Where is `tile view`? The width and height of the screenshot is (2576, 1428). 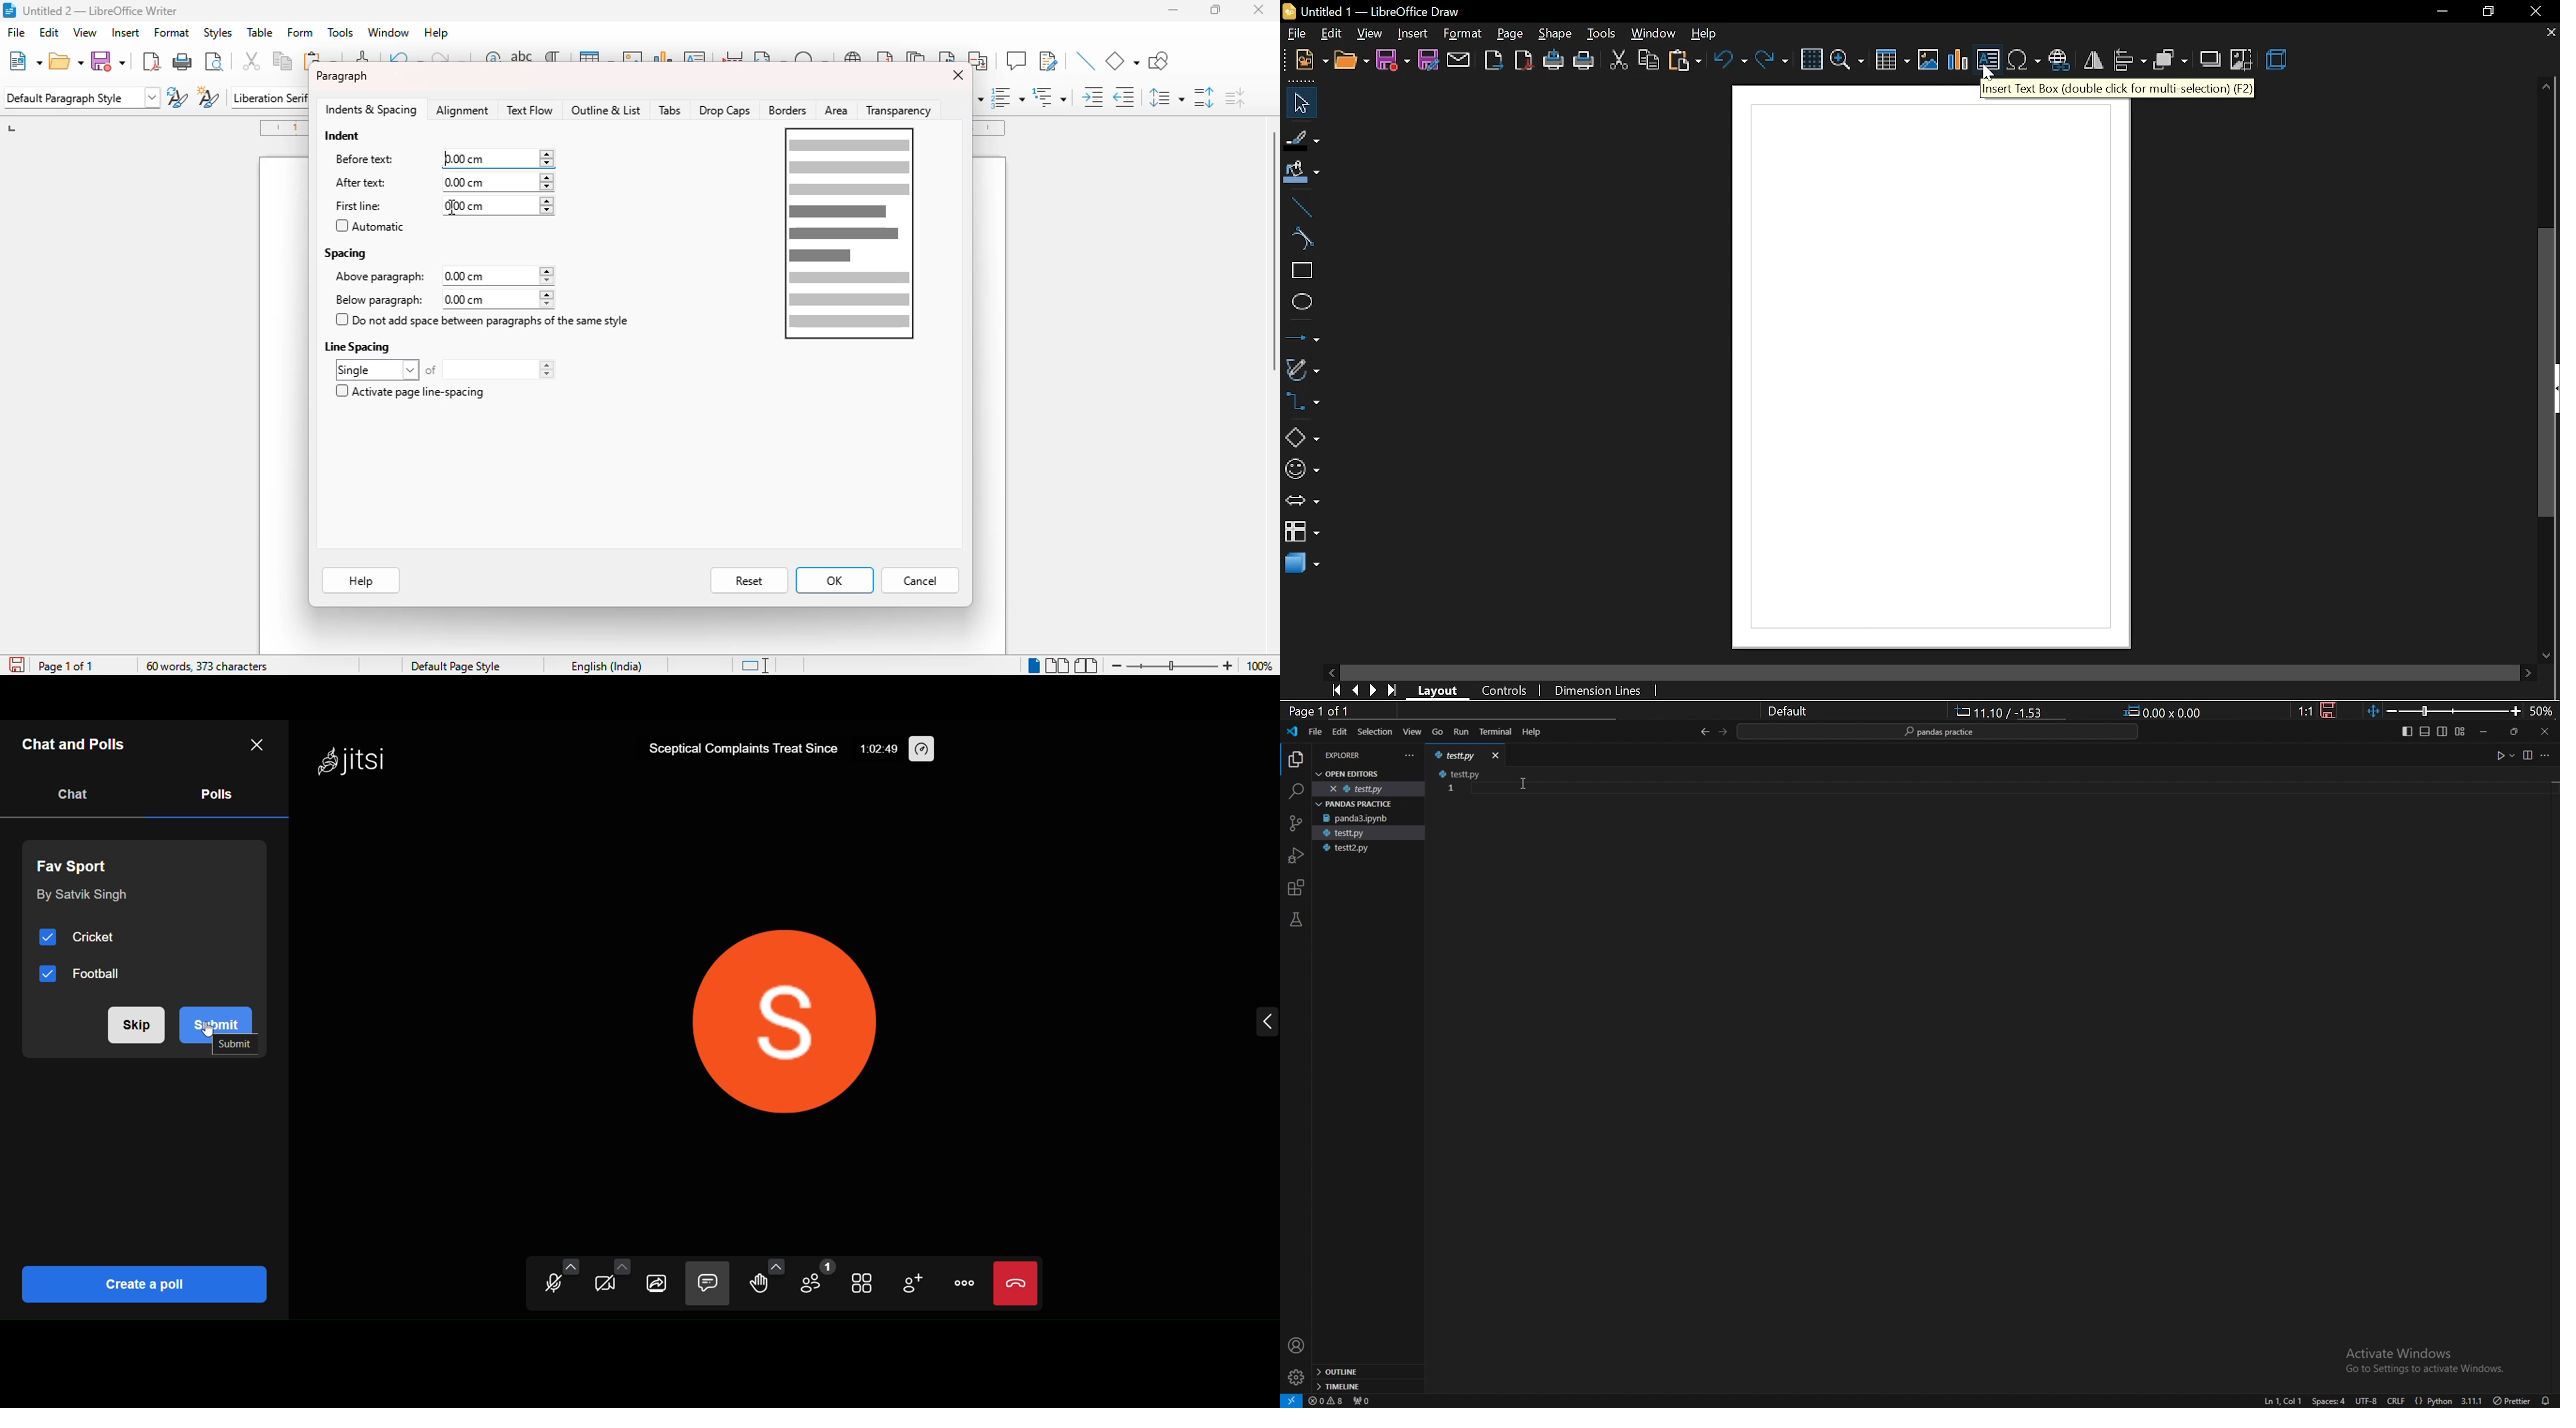 tile view is located at coordinates (863, 1285).